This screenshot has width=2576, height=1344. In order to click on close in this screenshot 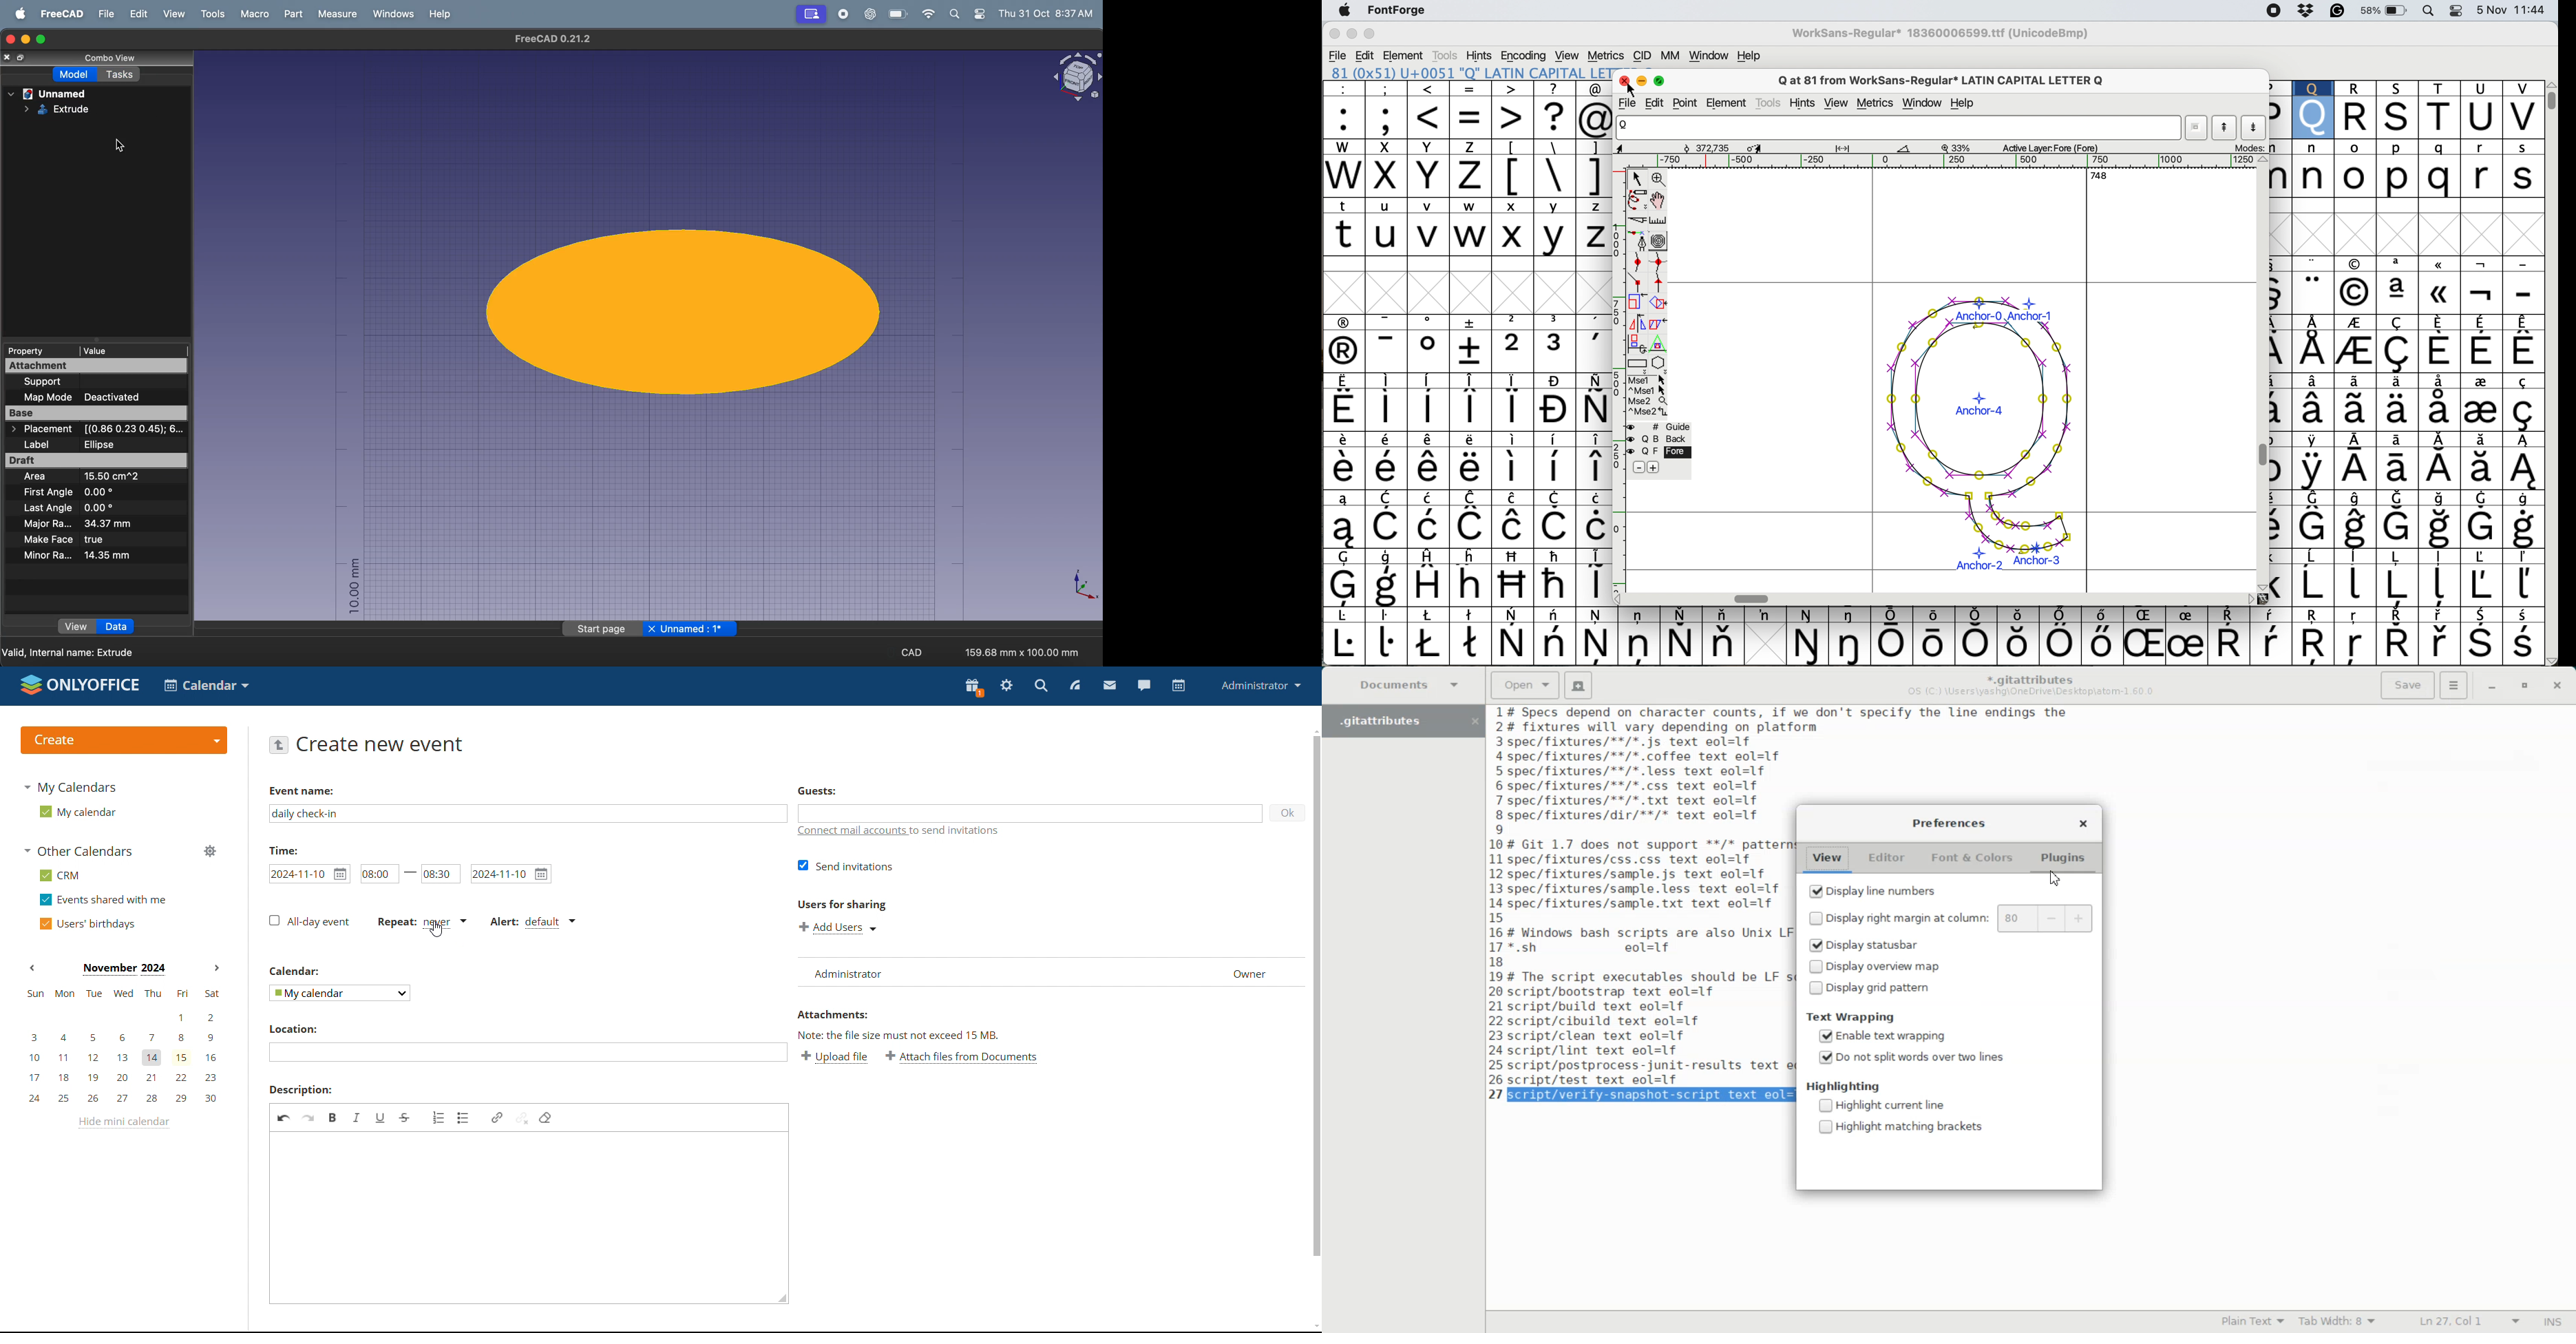, I will do `click(1624, 80)`.